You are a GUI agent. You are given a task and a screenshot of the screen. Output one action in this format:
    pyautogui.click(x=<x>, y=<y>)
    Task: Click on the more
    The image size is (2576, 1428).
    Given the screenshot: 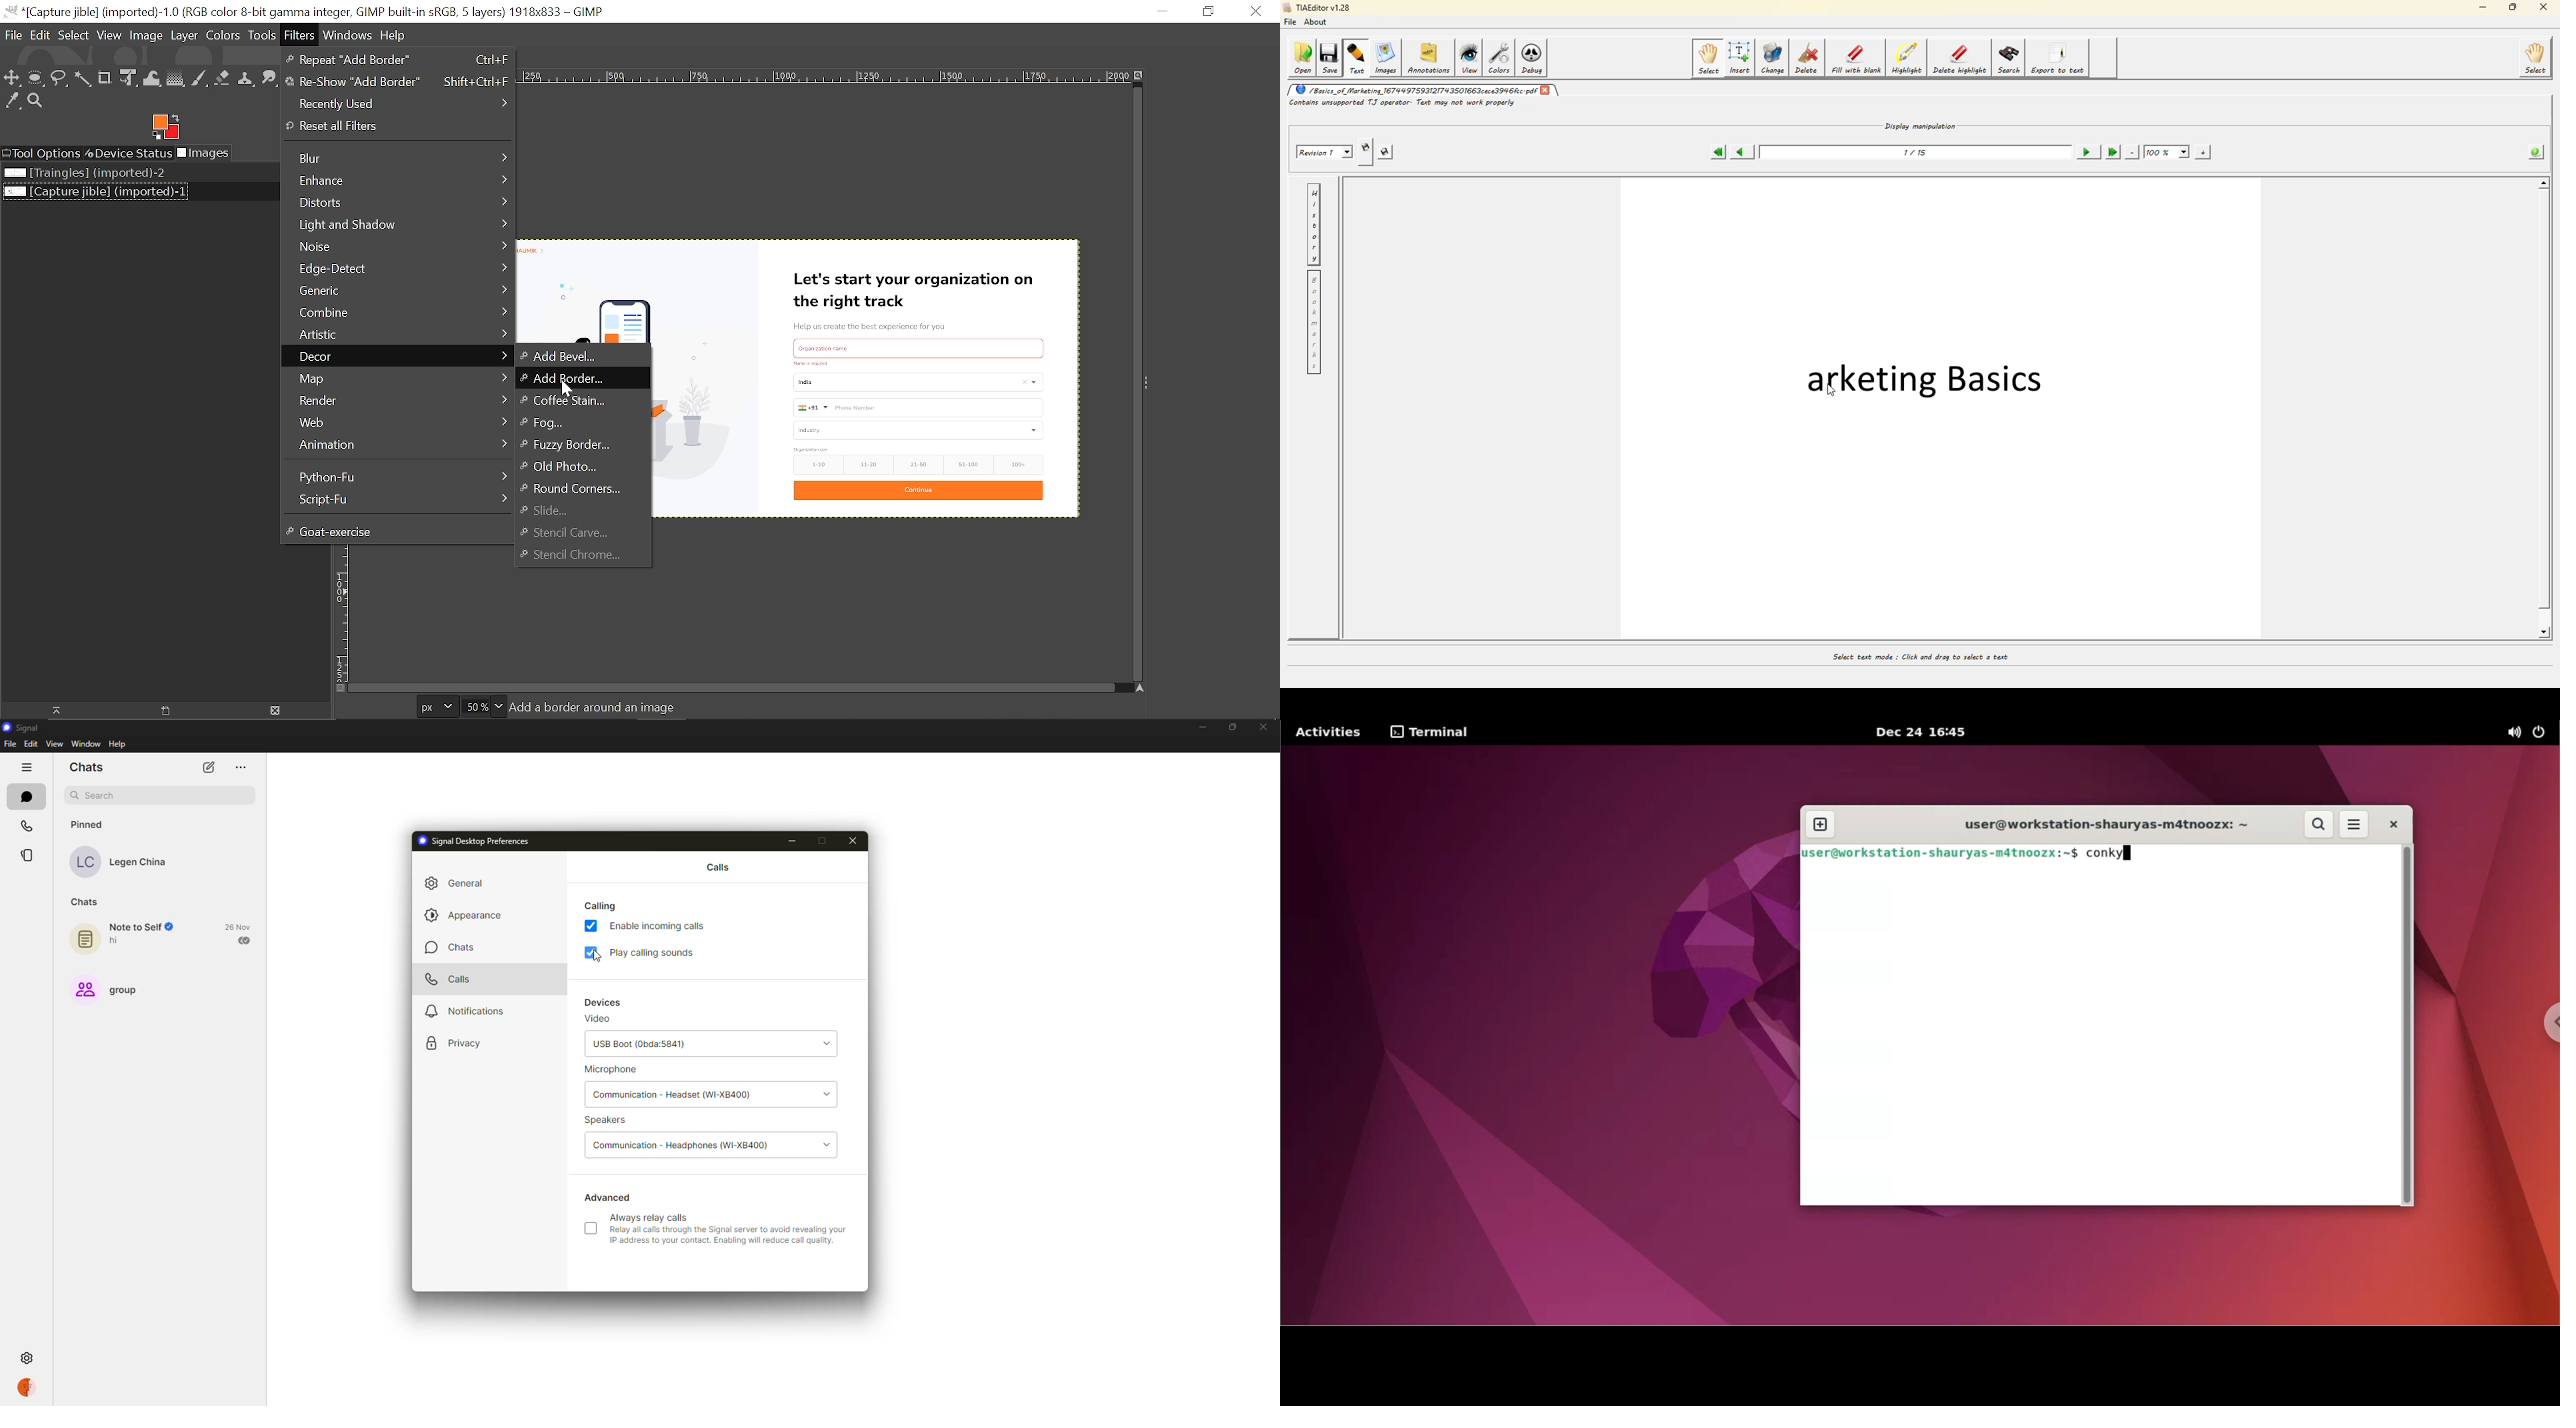 What is the action you would take?
    pyautogui.click(x=240, y=767)
    